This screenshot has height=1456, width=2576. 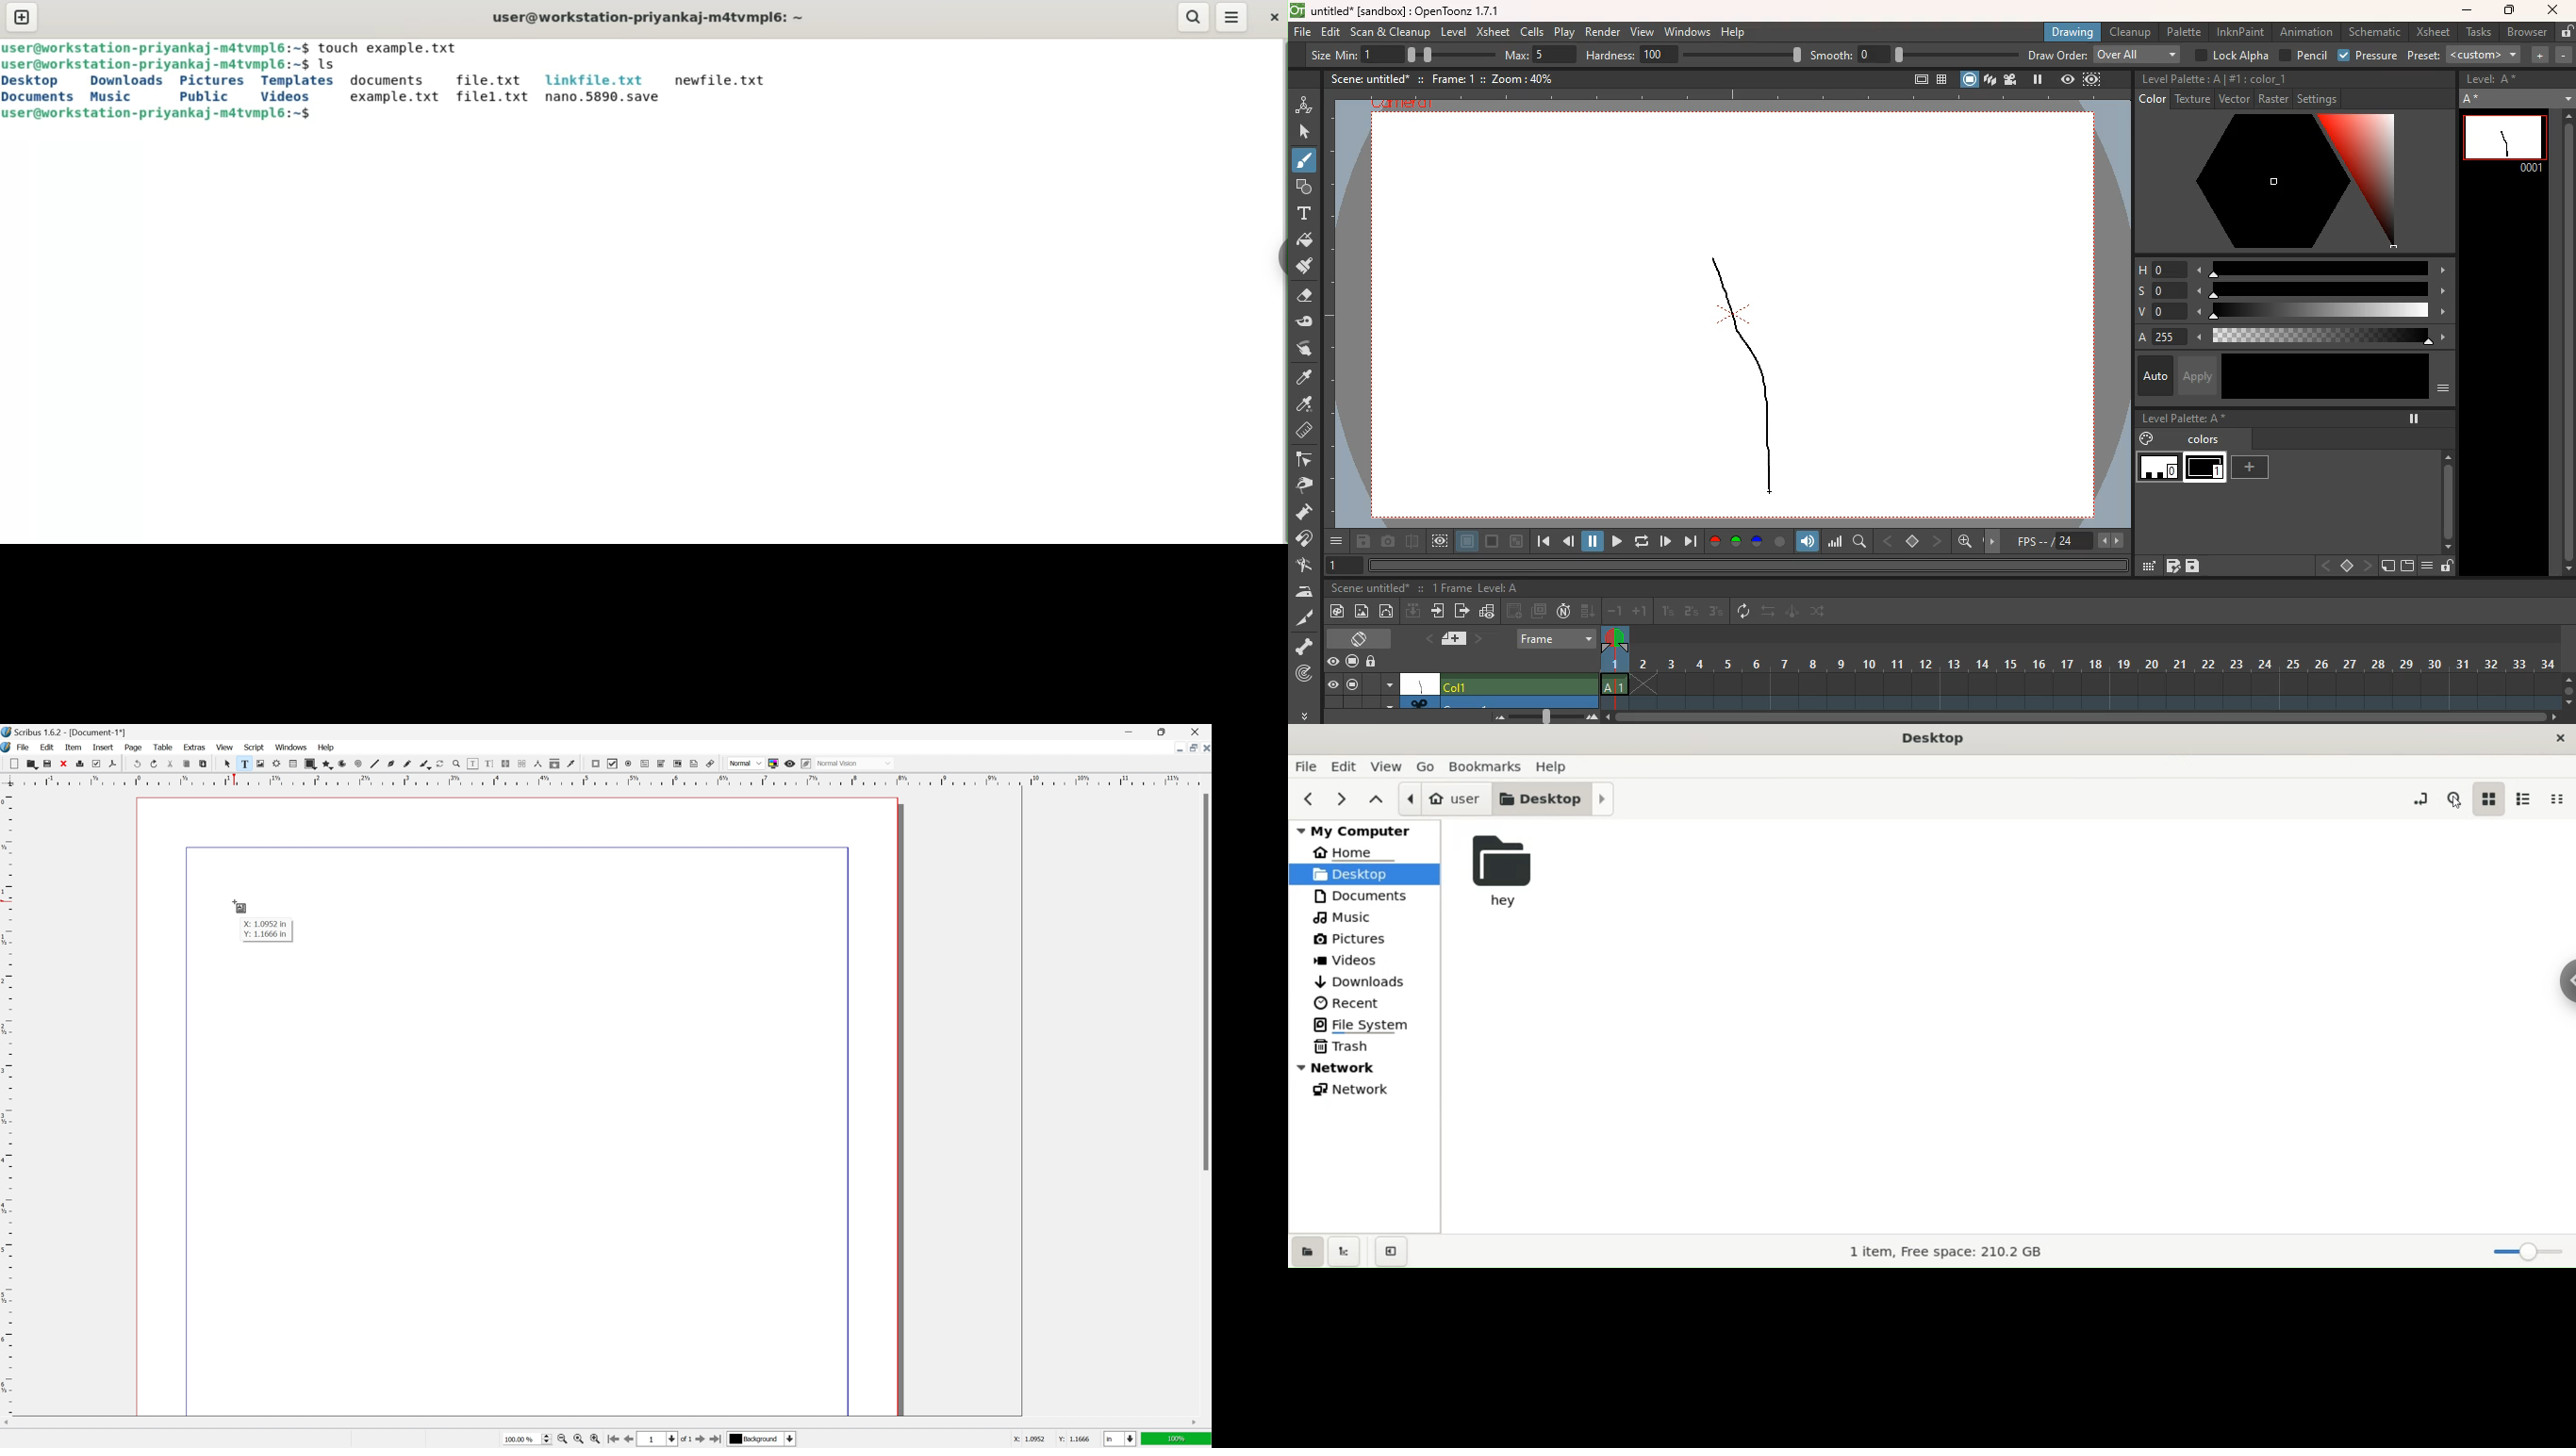 I want to click on undo, so click(x=137, y=765).